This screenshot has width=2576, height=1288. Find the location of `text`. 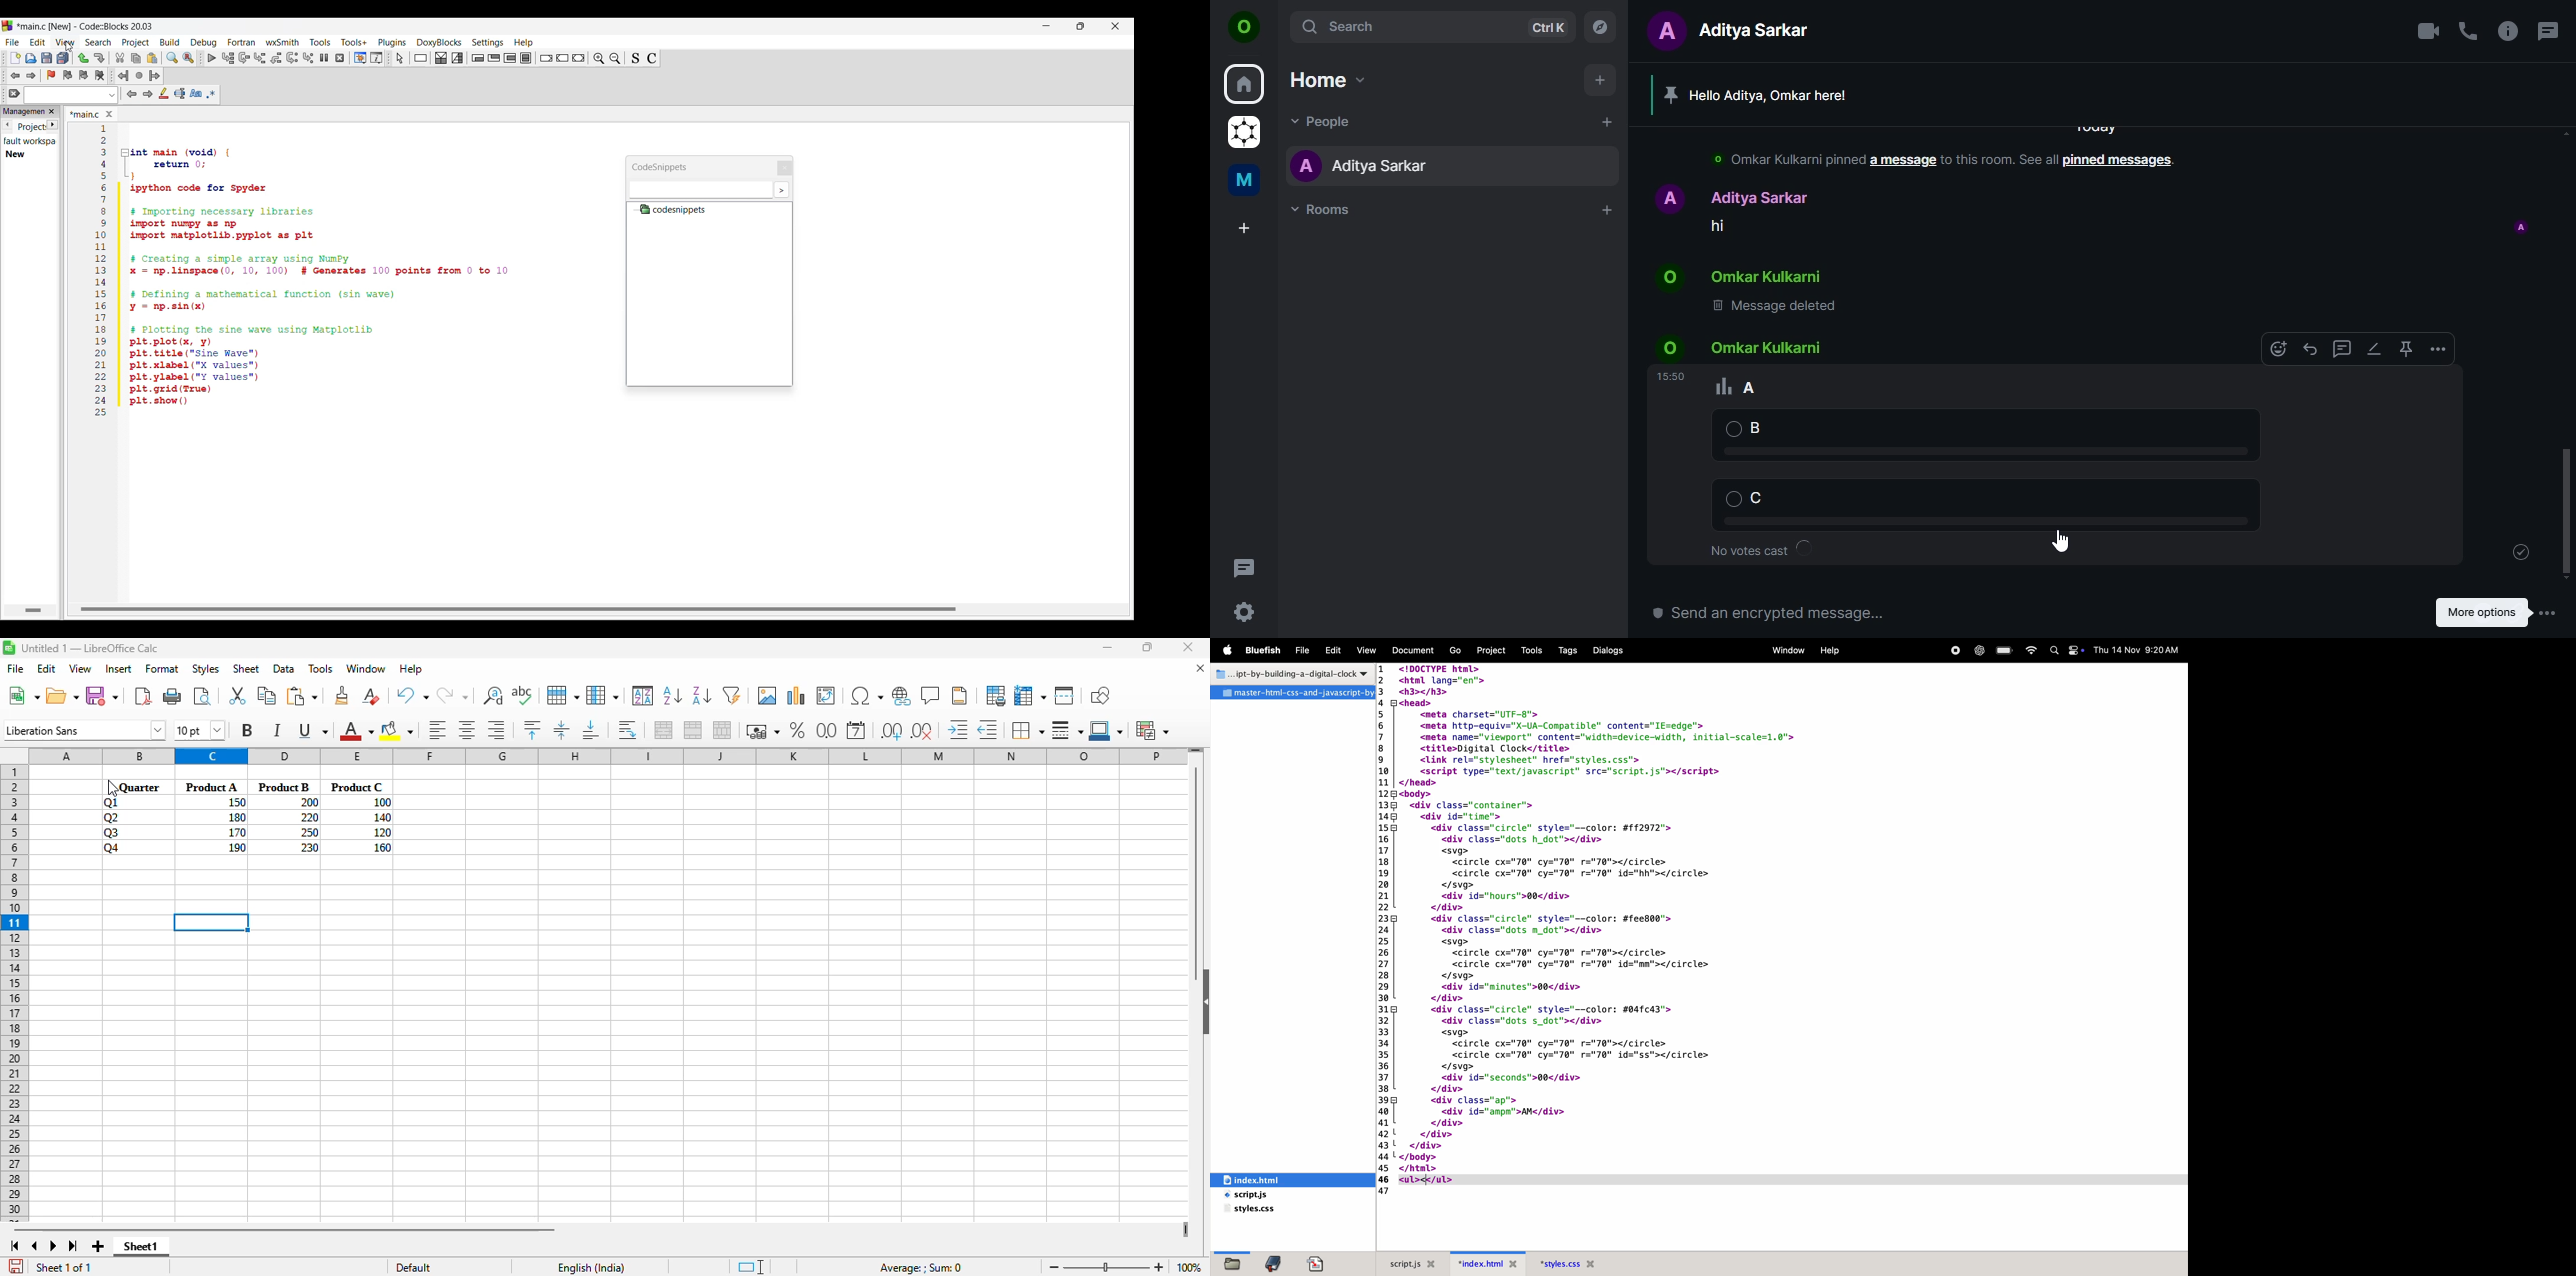

text is located at coordinates (1743, 346).